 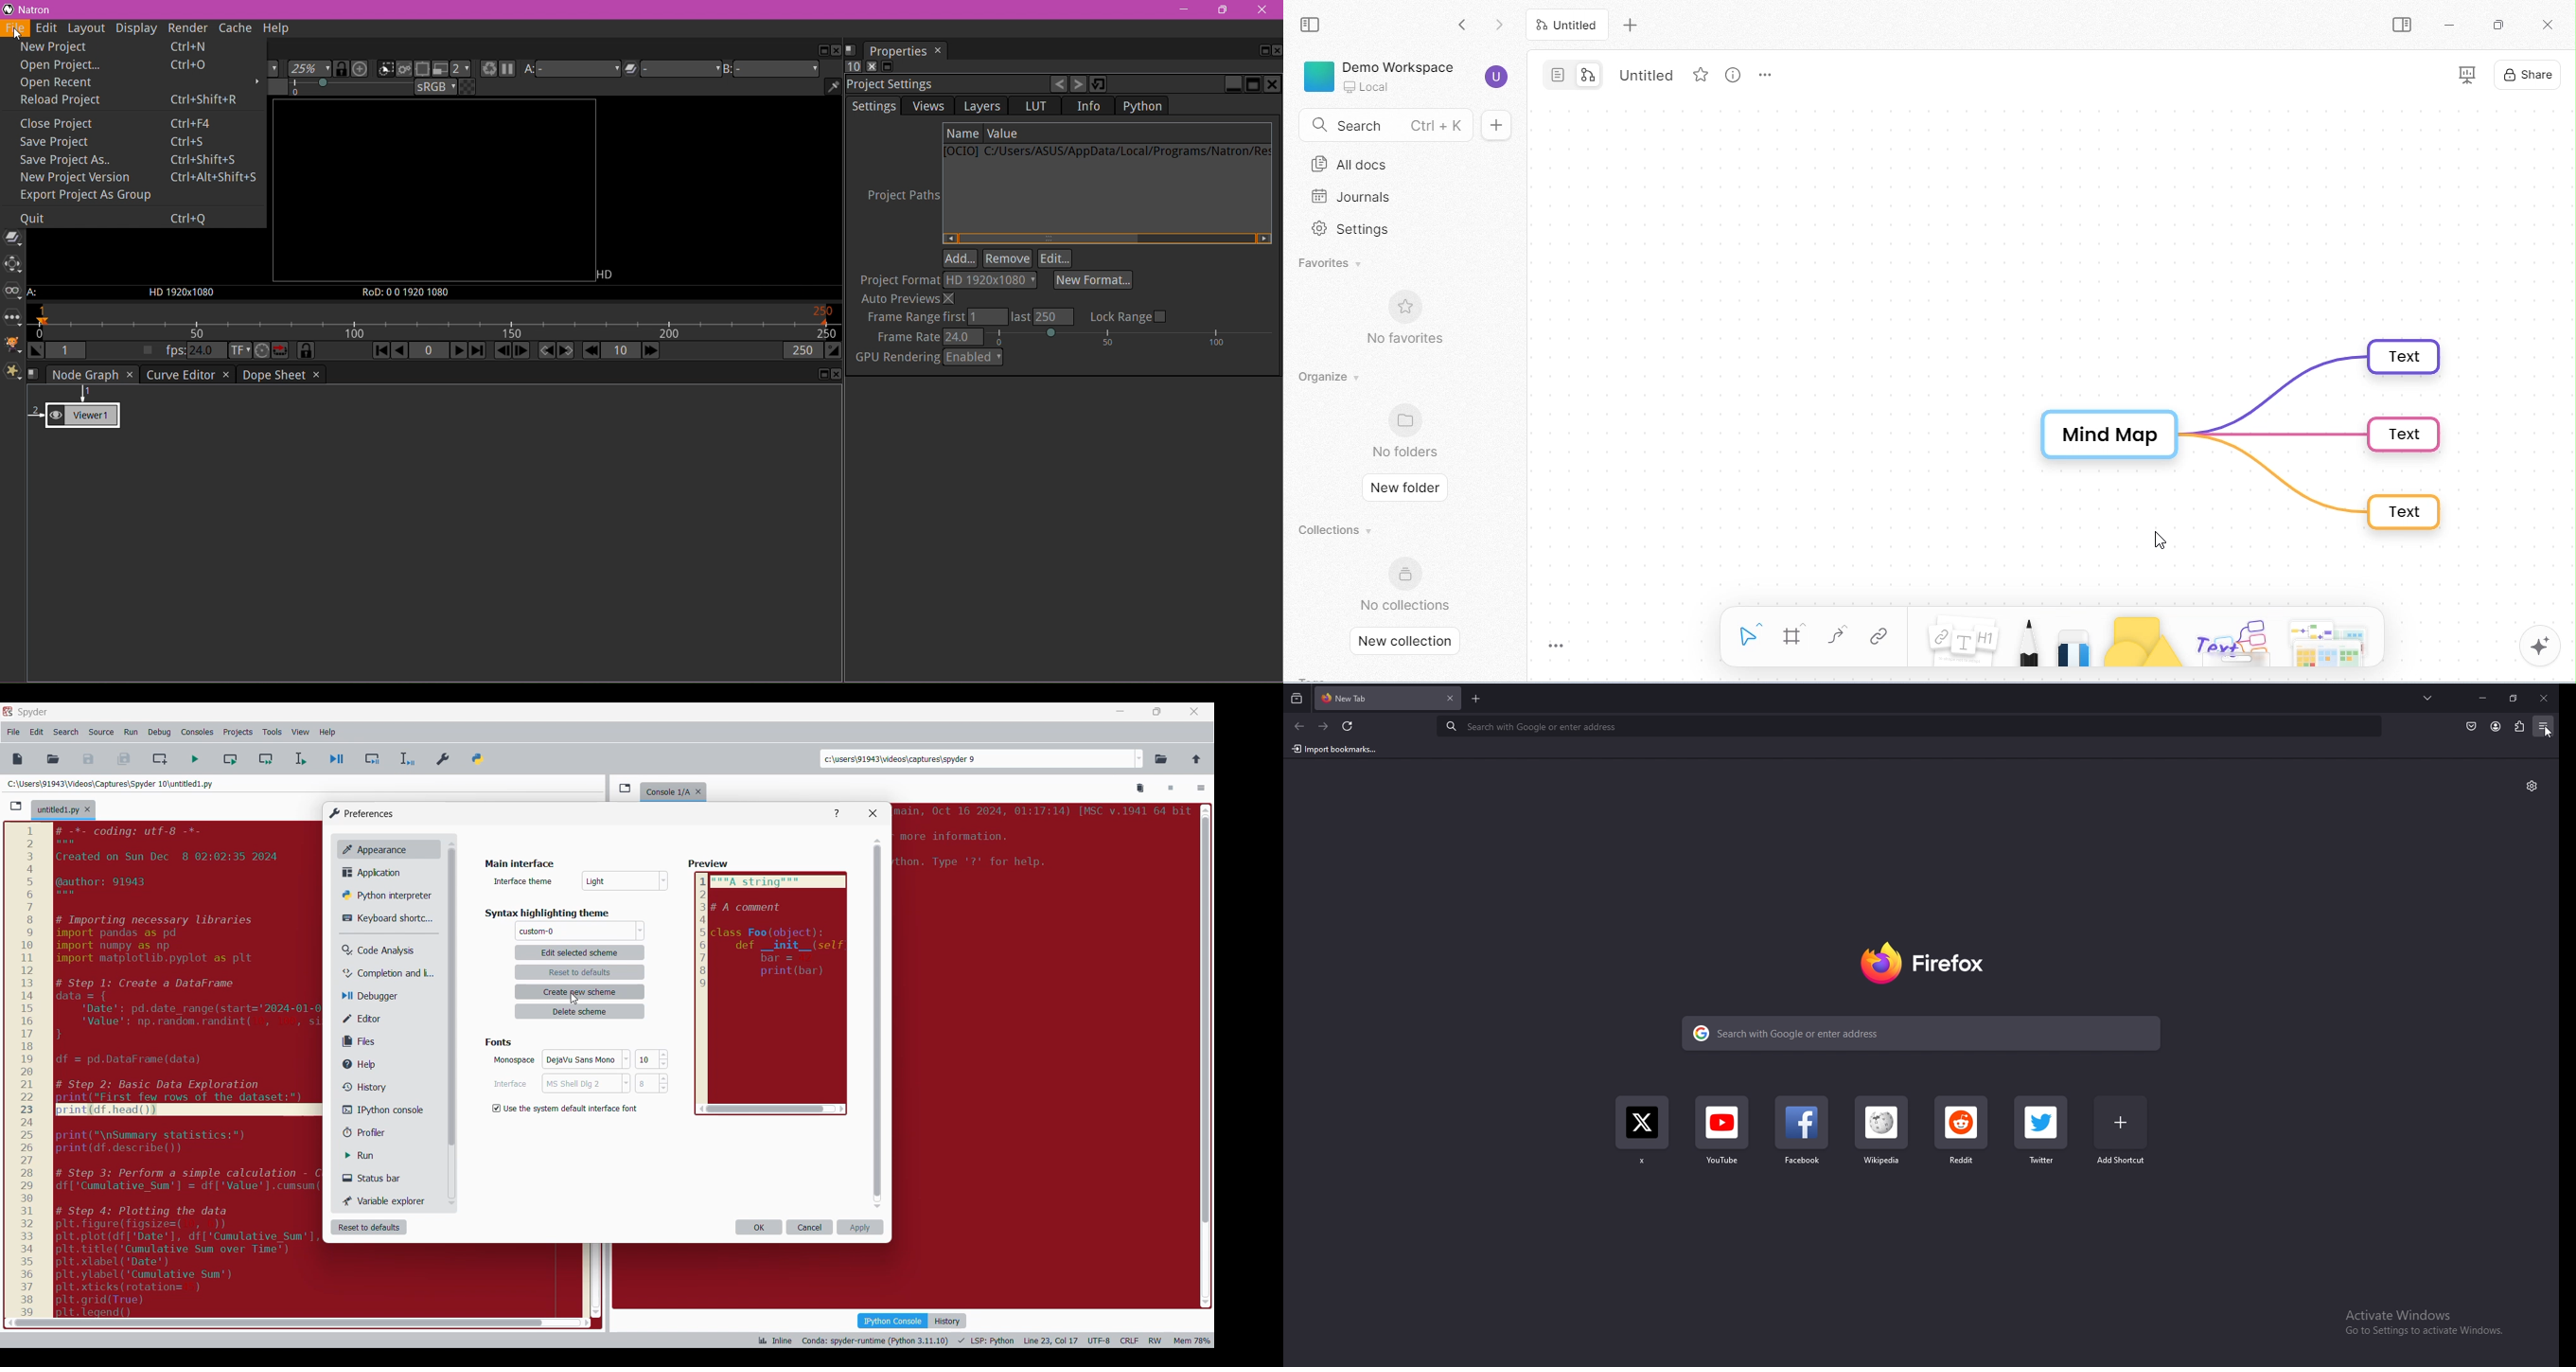 I want to click on Section title, so click(x=499, y=1042).